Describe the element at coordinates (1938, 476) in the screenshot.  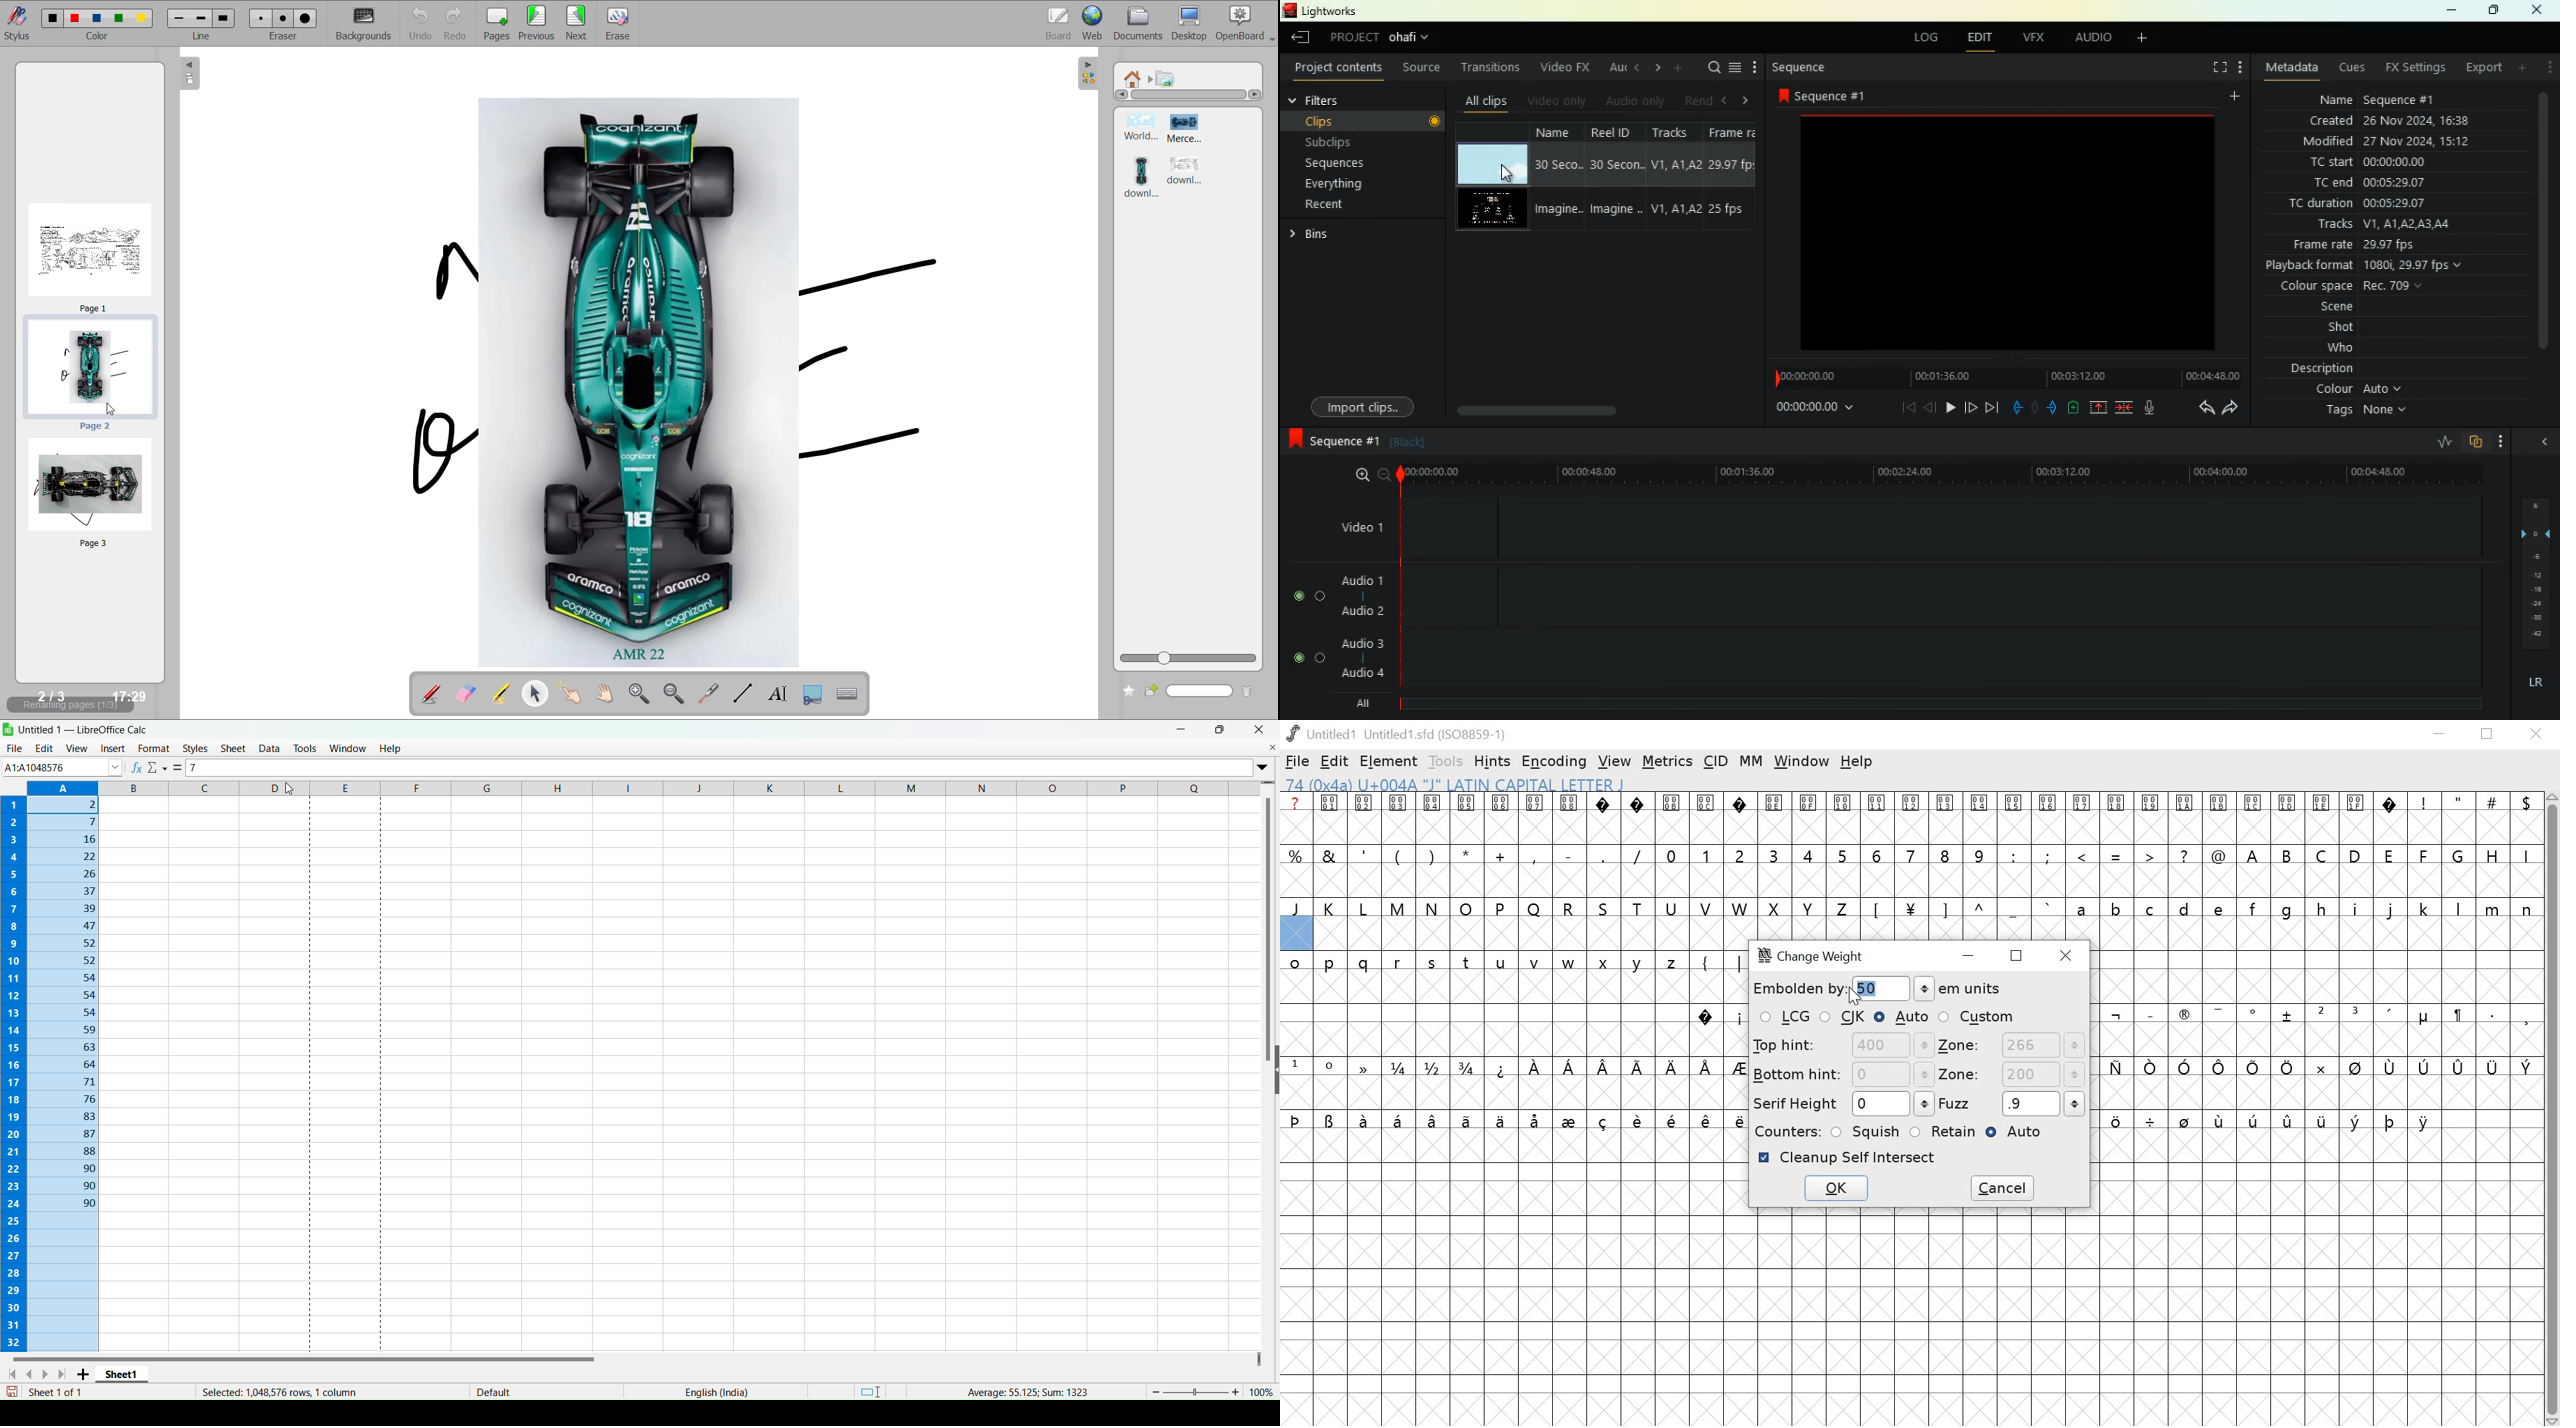
I see `timeline` at that location.